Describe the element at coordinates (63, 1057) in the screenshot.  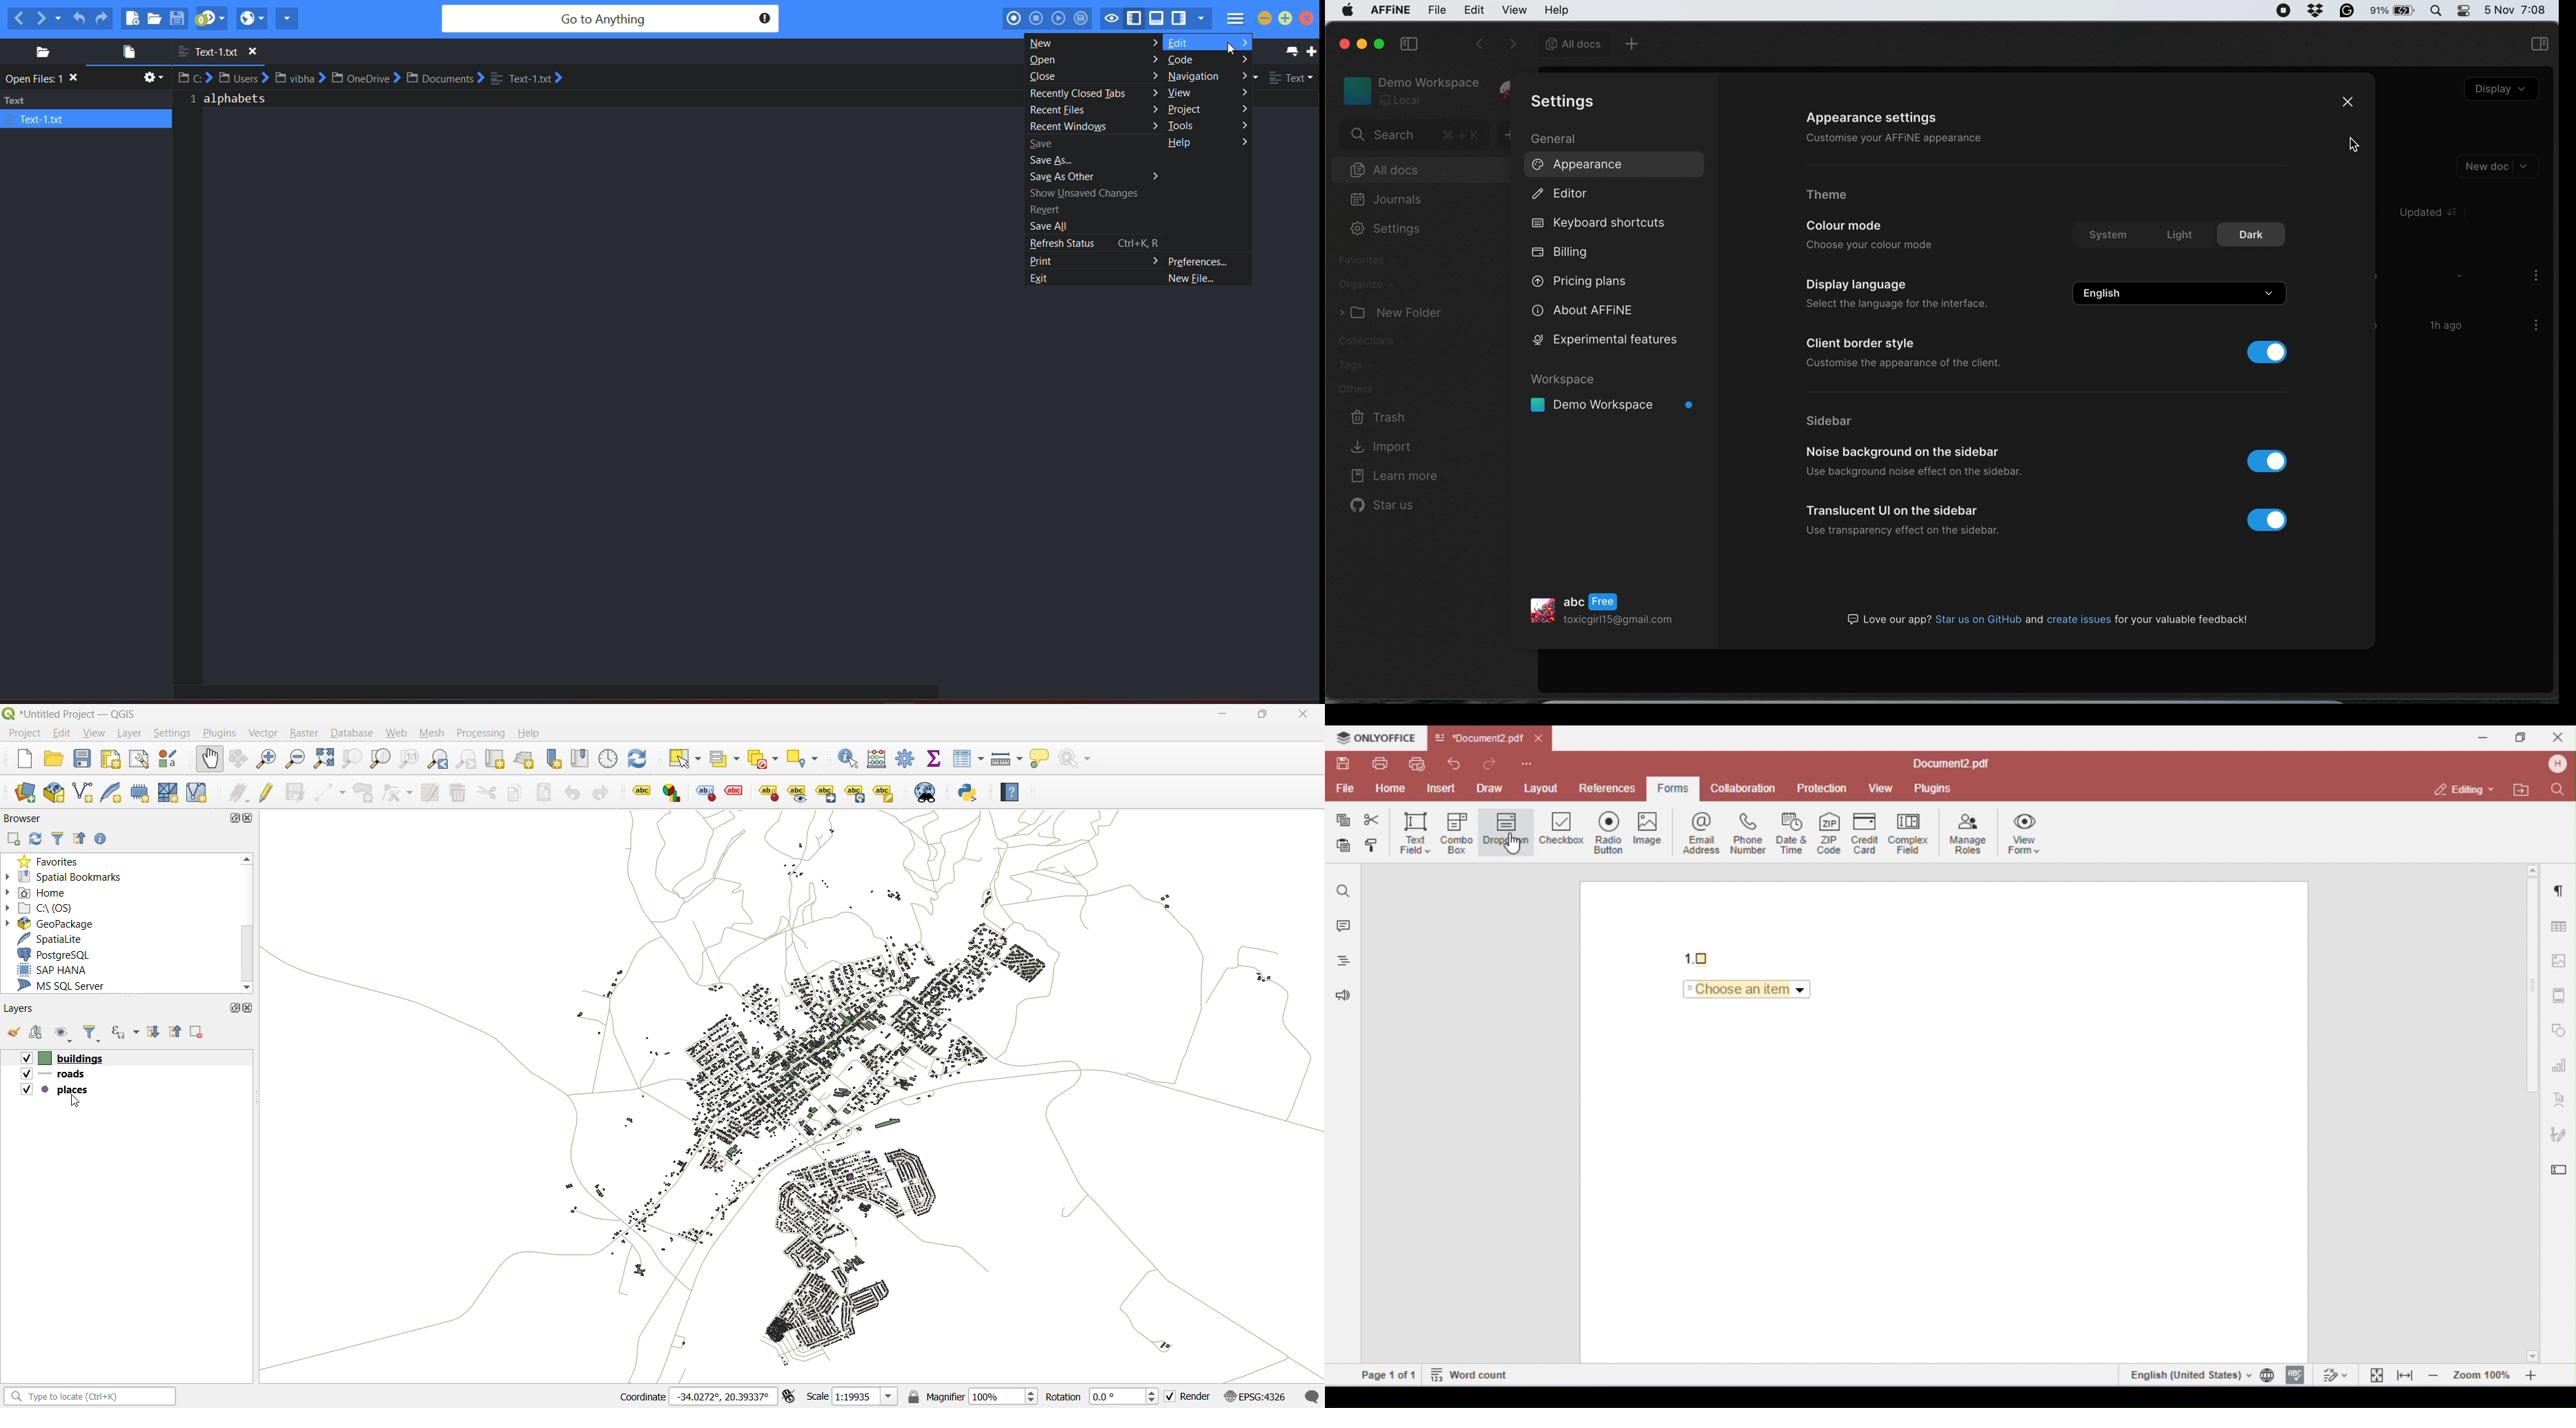
I see `layers` at that location.